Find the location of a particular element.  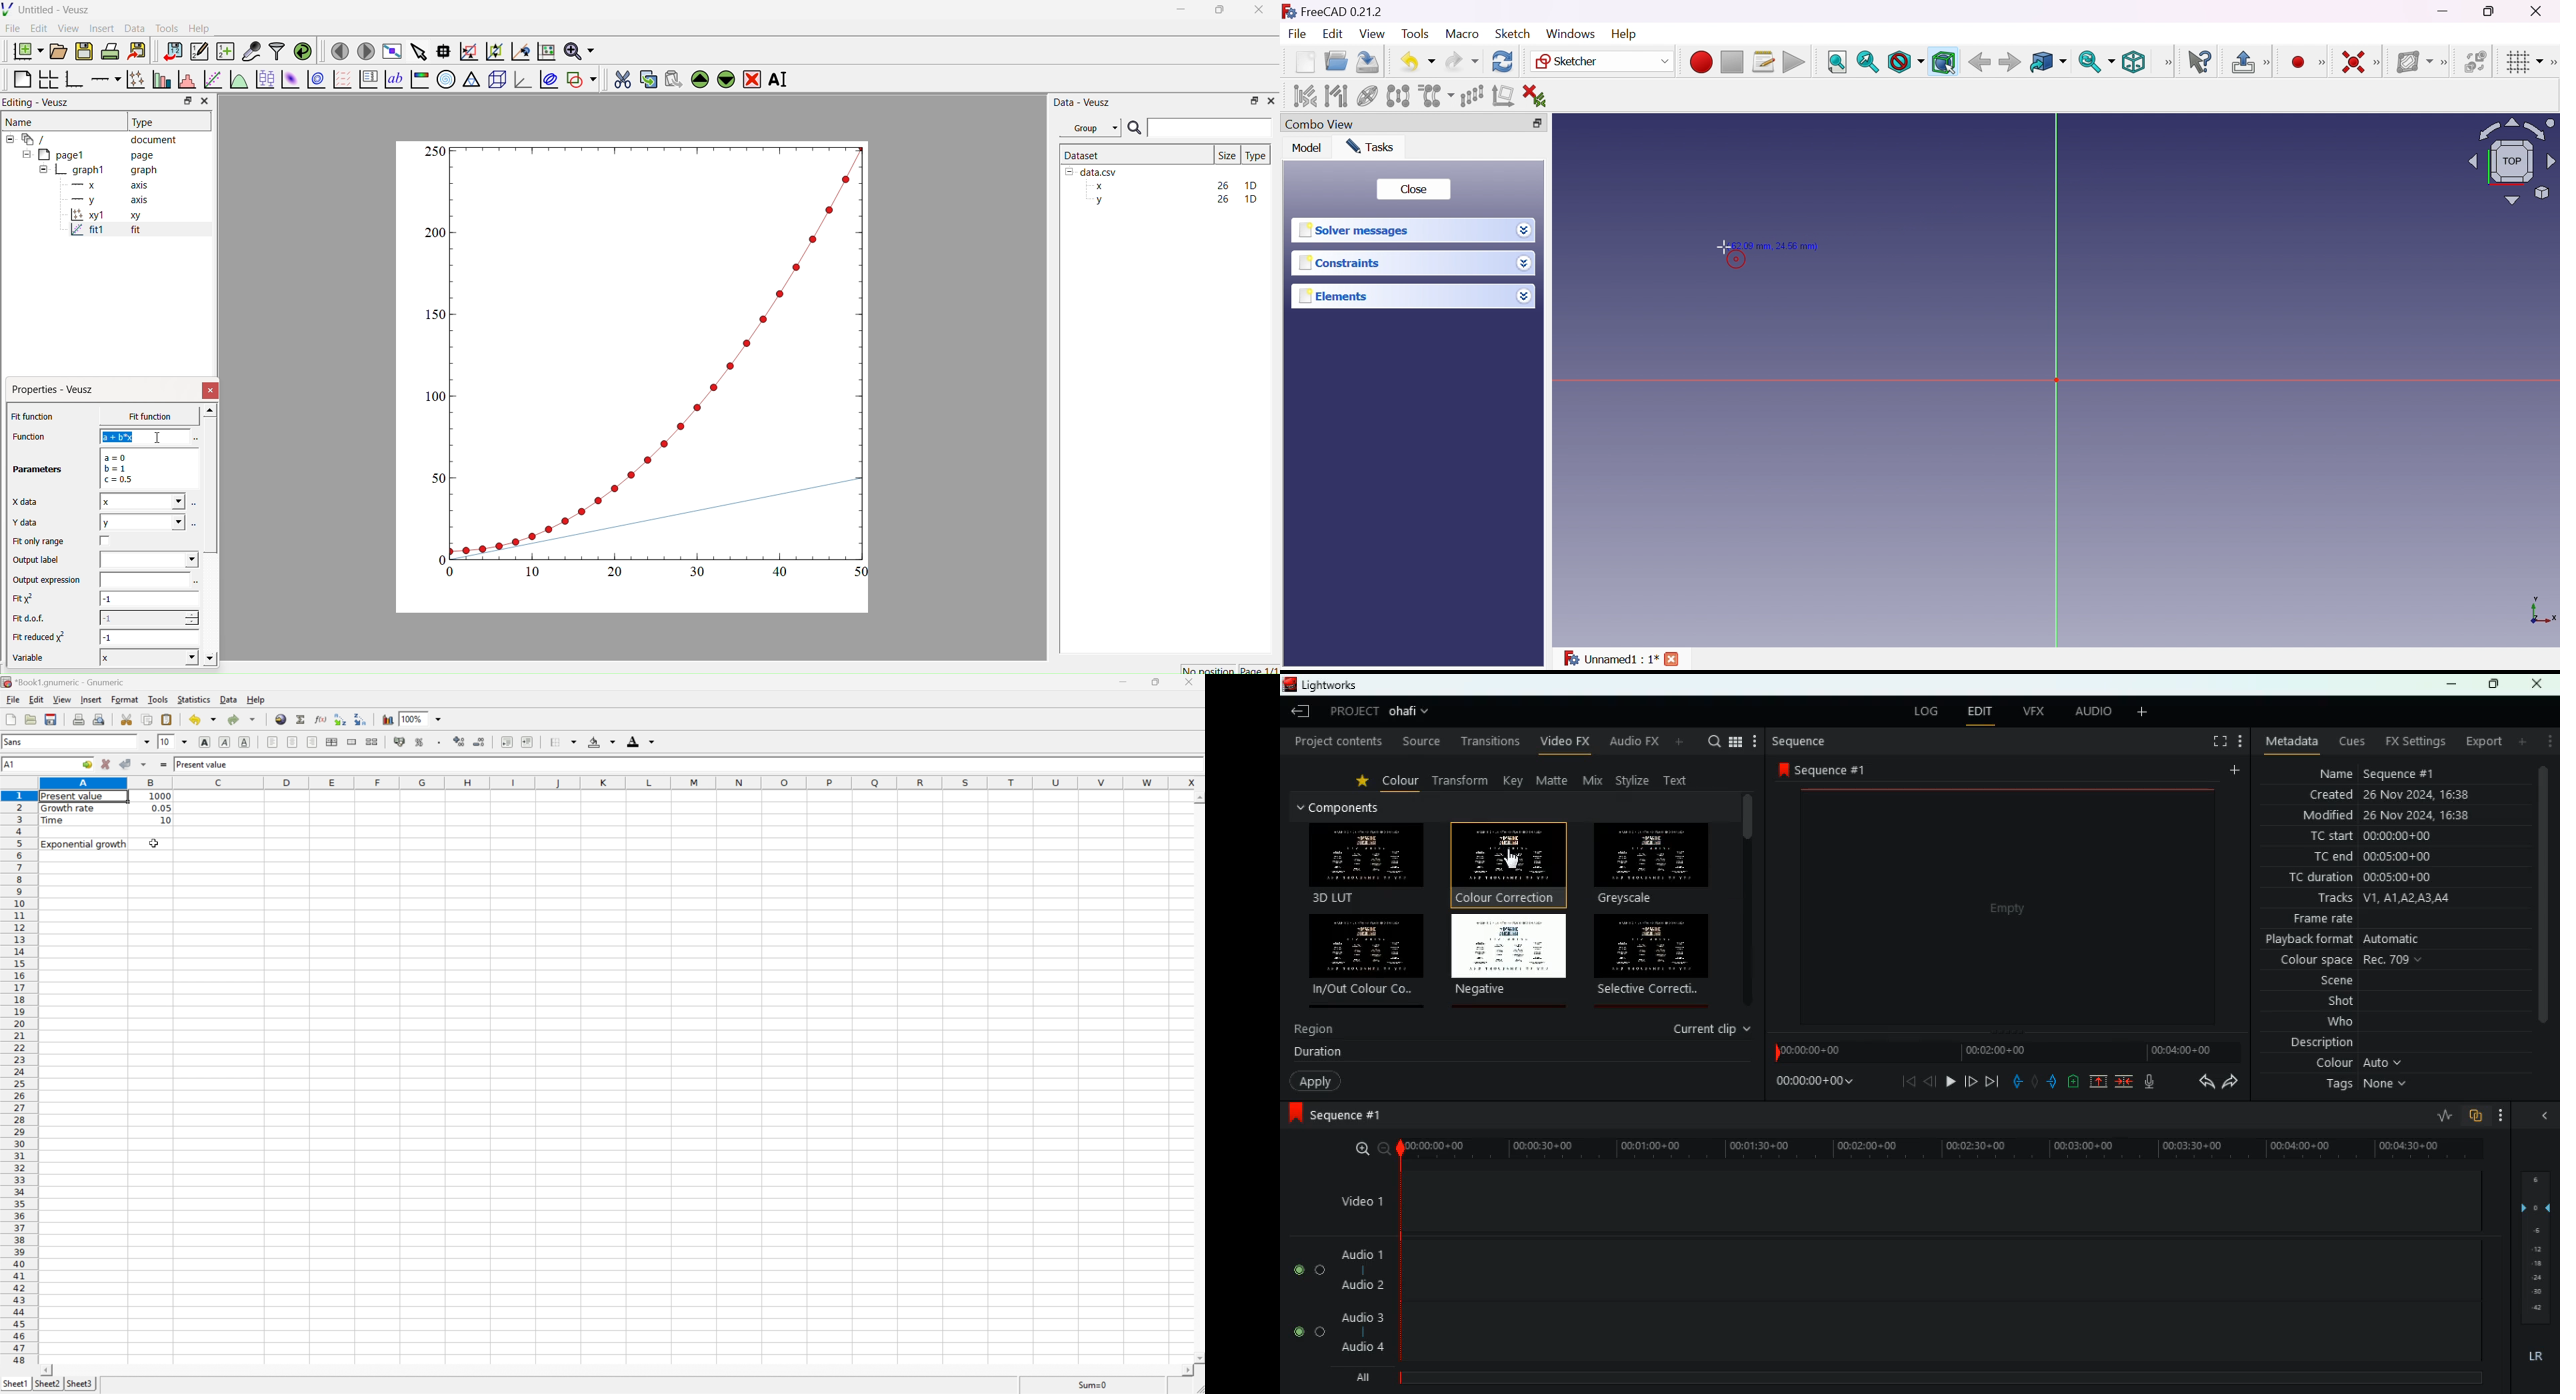

audio 3 is located at coordinates (1362, 1318).